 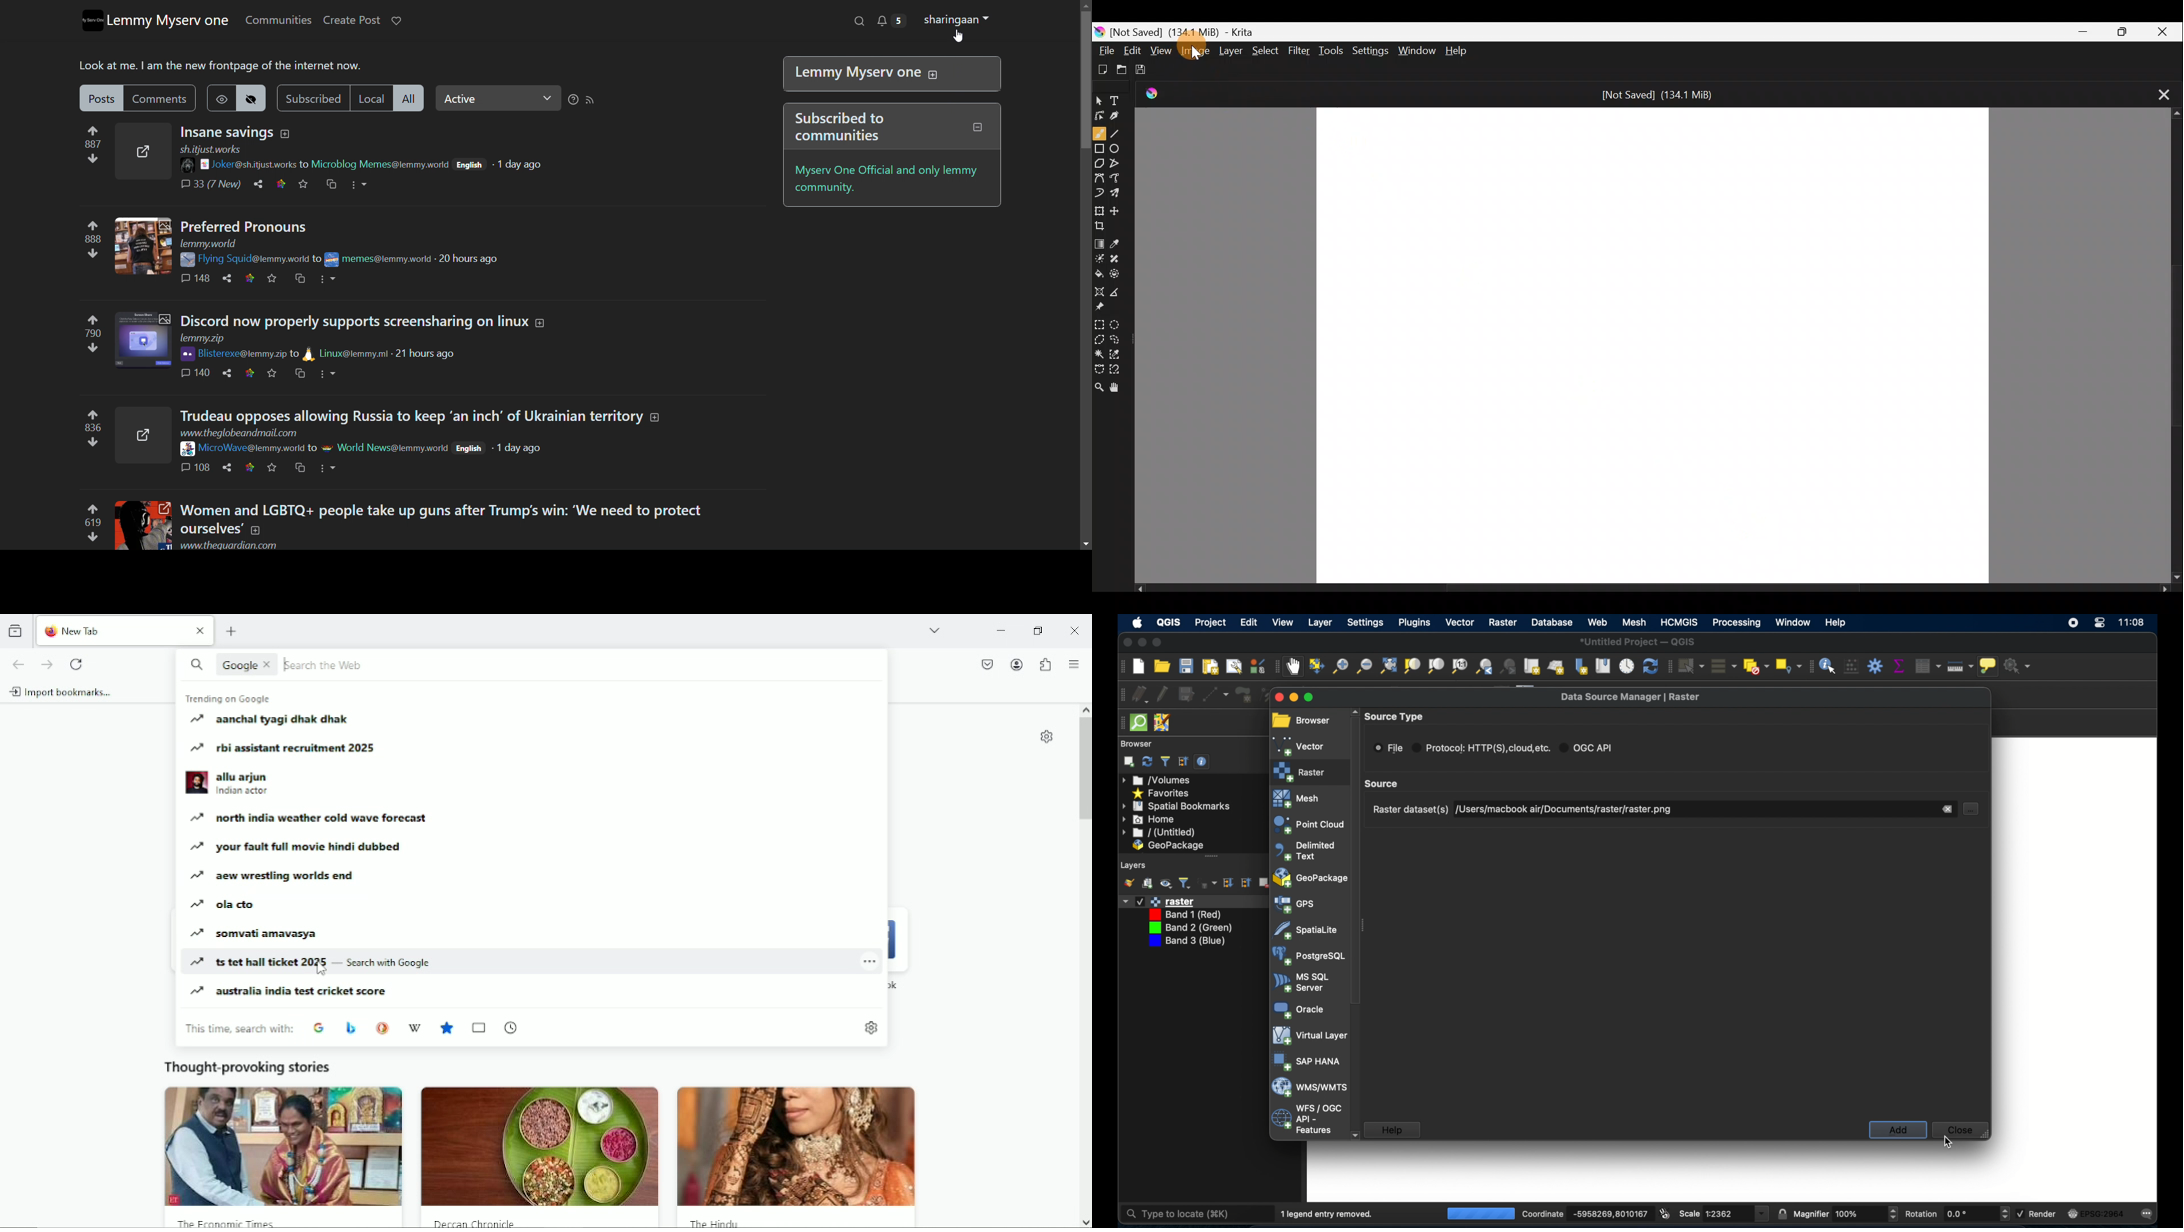 I want to click on open project, so click(x=1163, y=666).